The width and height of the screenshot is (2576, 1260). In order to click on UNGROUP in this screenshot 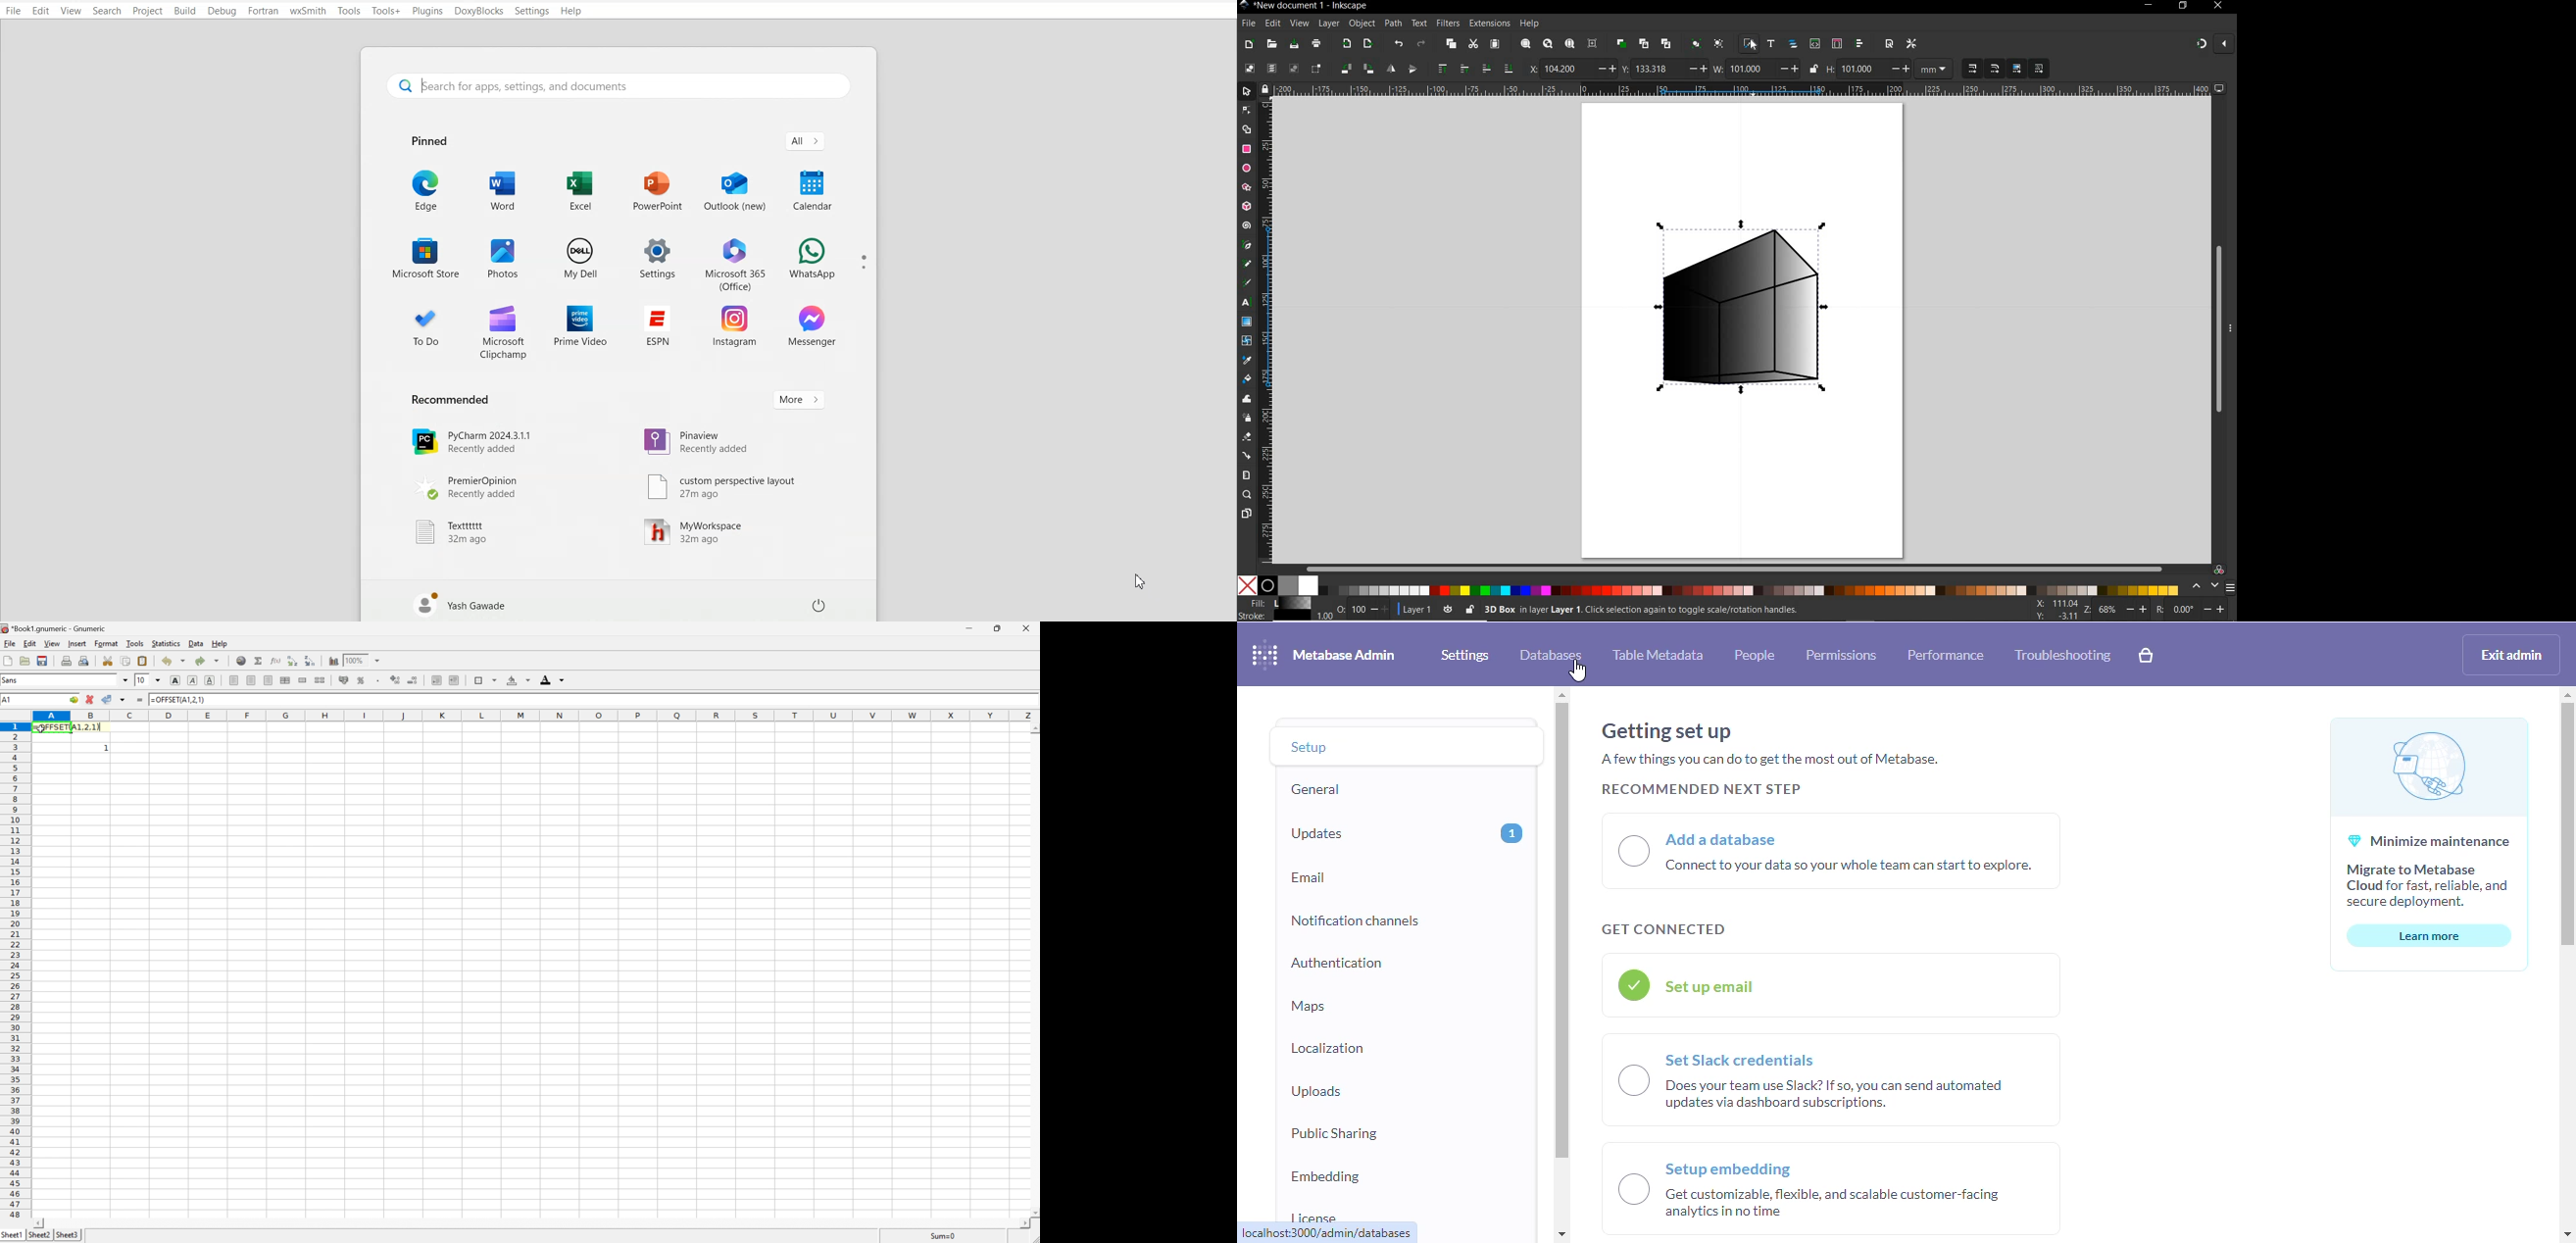, I will do `click(1720, 43)`.